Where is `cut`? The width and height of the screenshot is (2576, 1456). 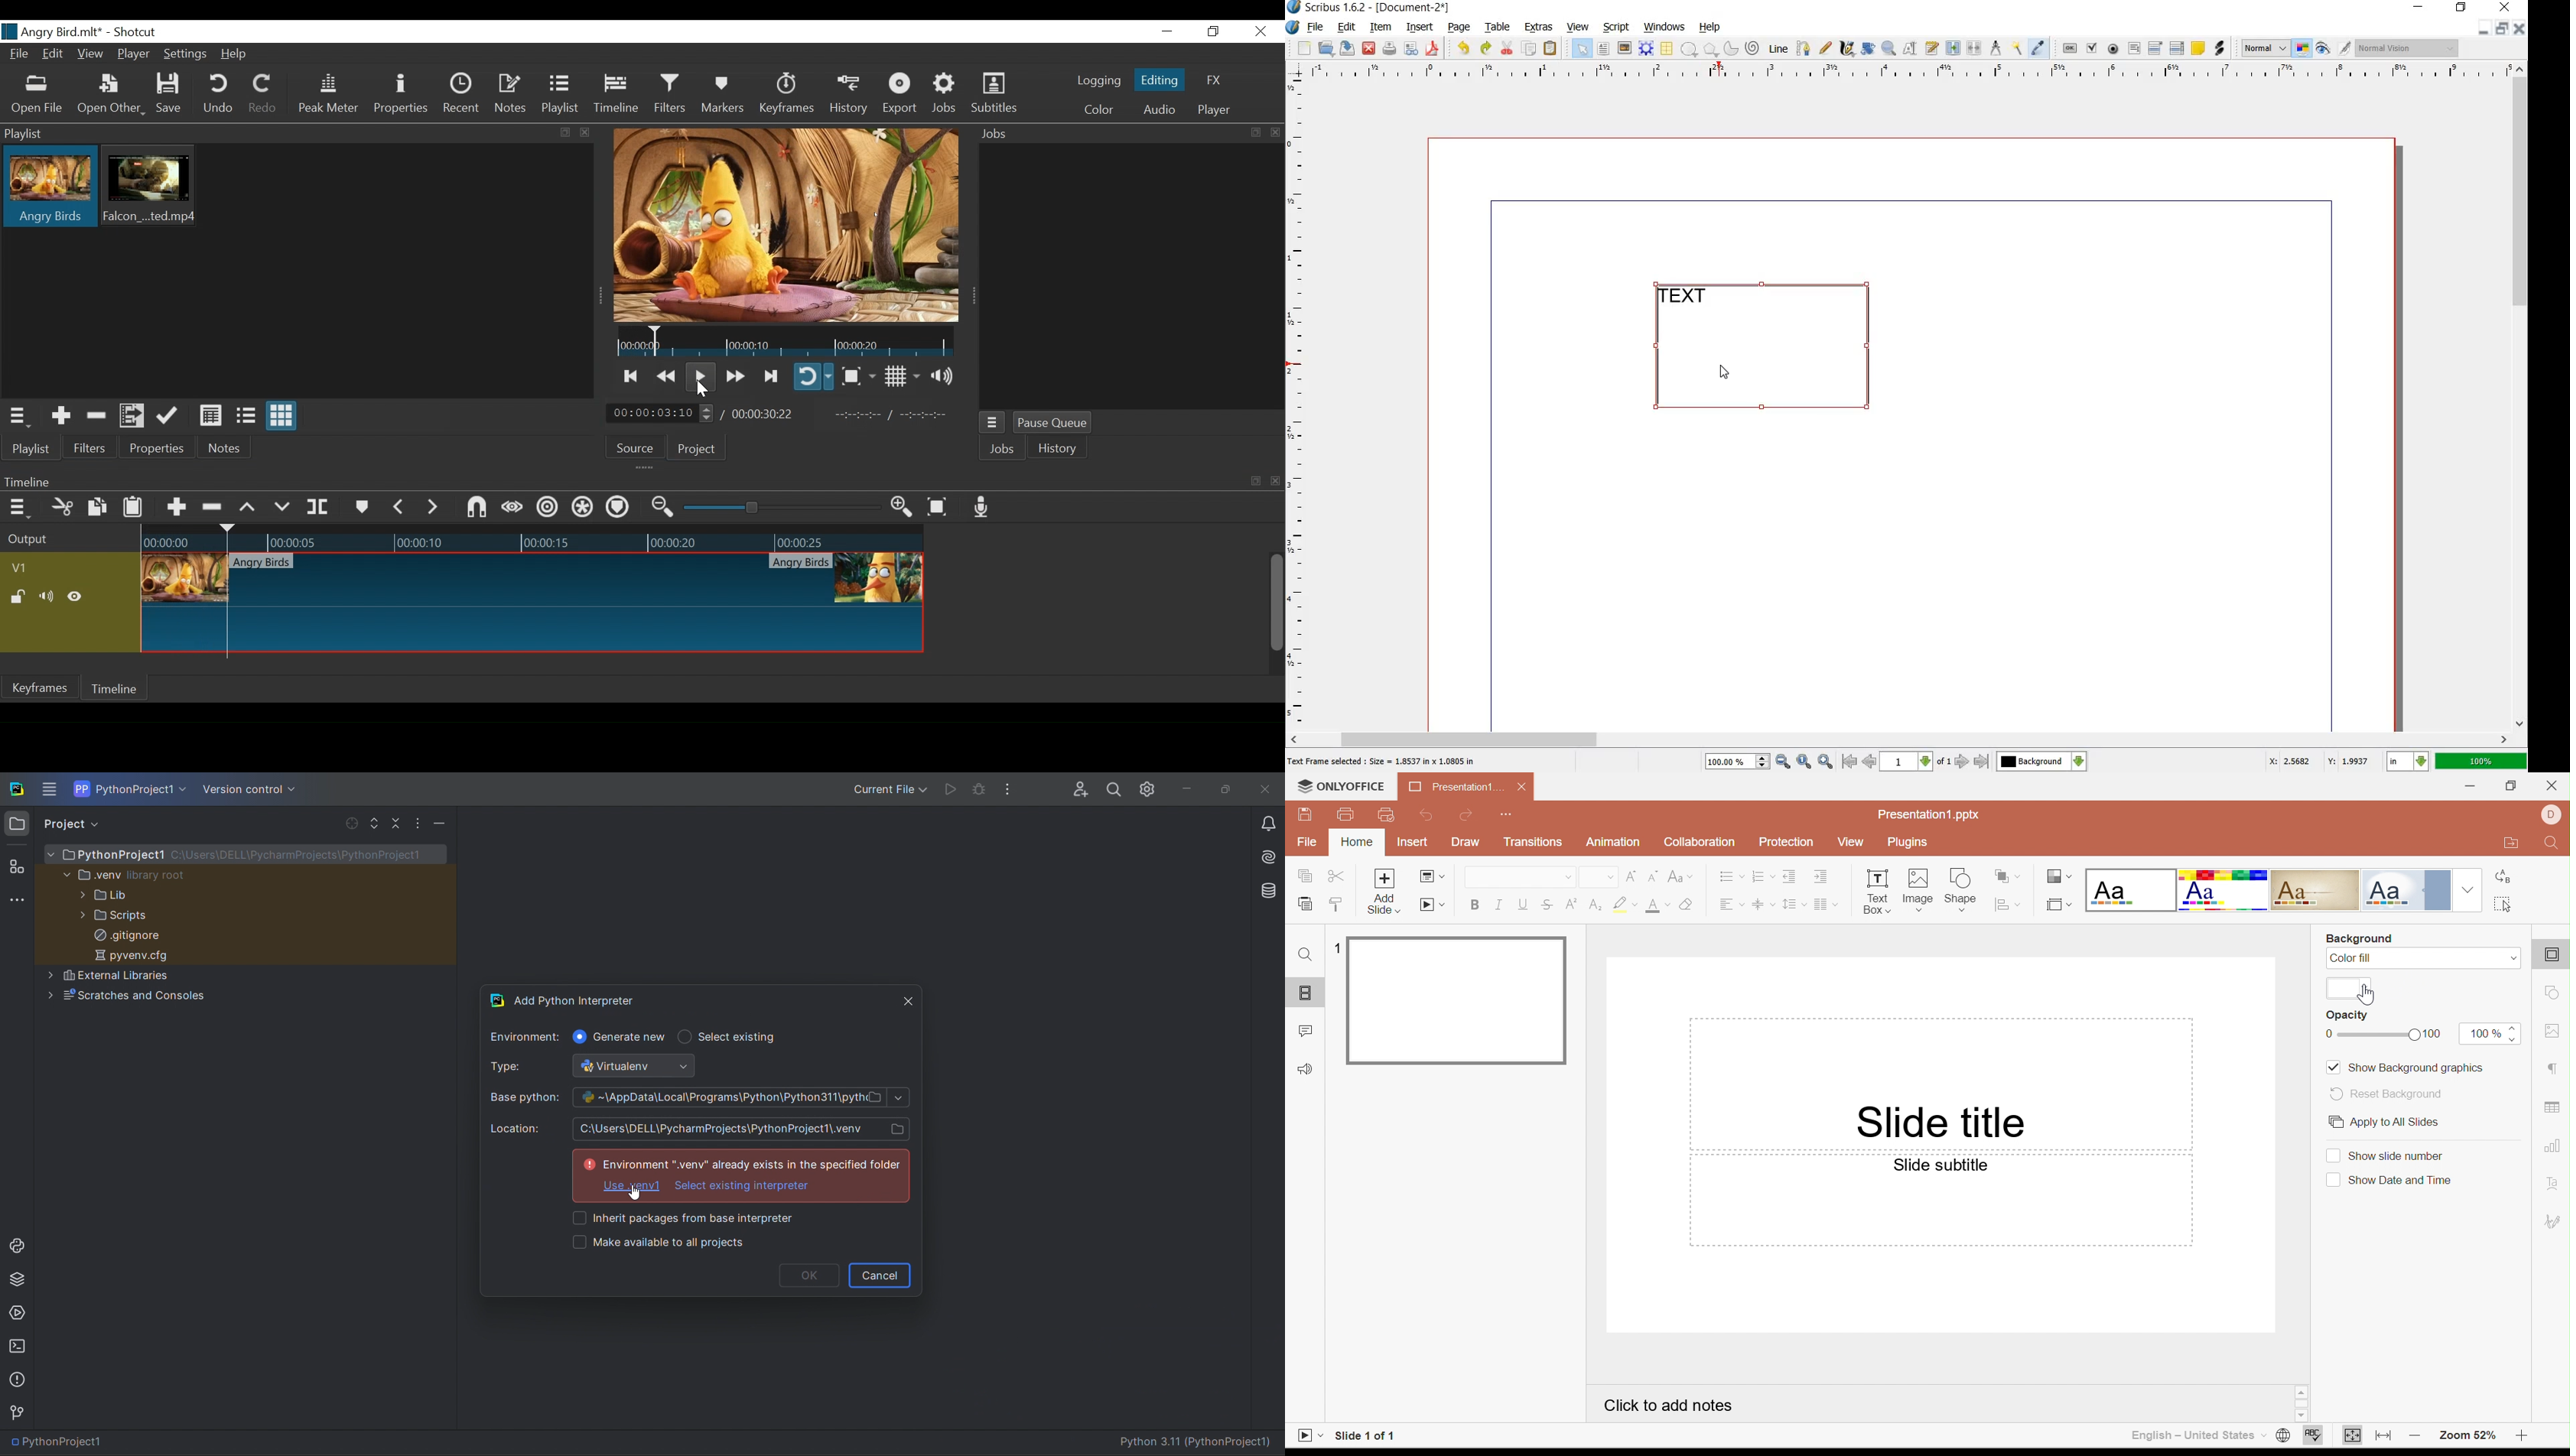 cut is located at coordinates (1508, 49).